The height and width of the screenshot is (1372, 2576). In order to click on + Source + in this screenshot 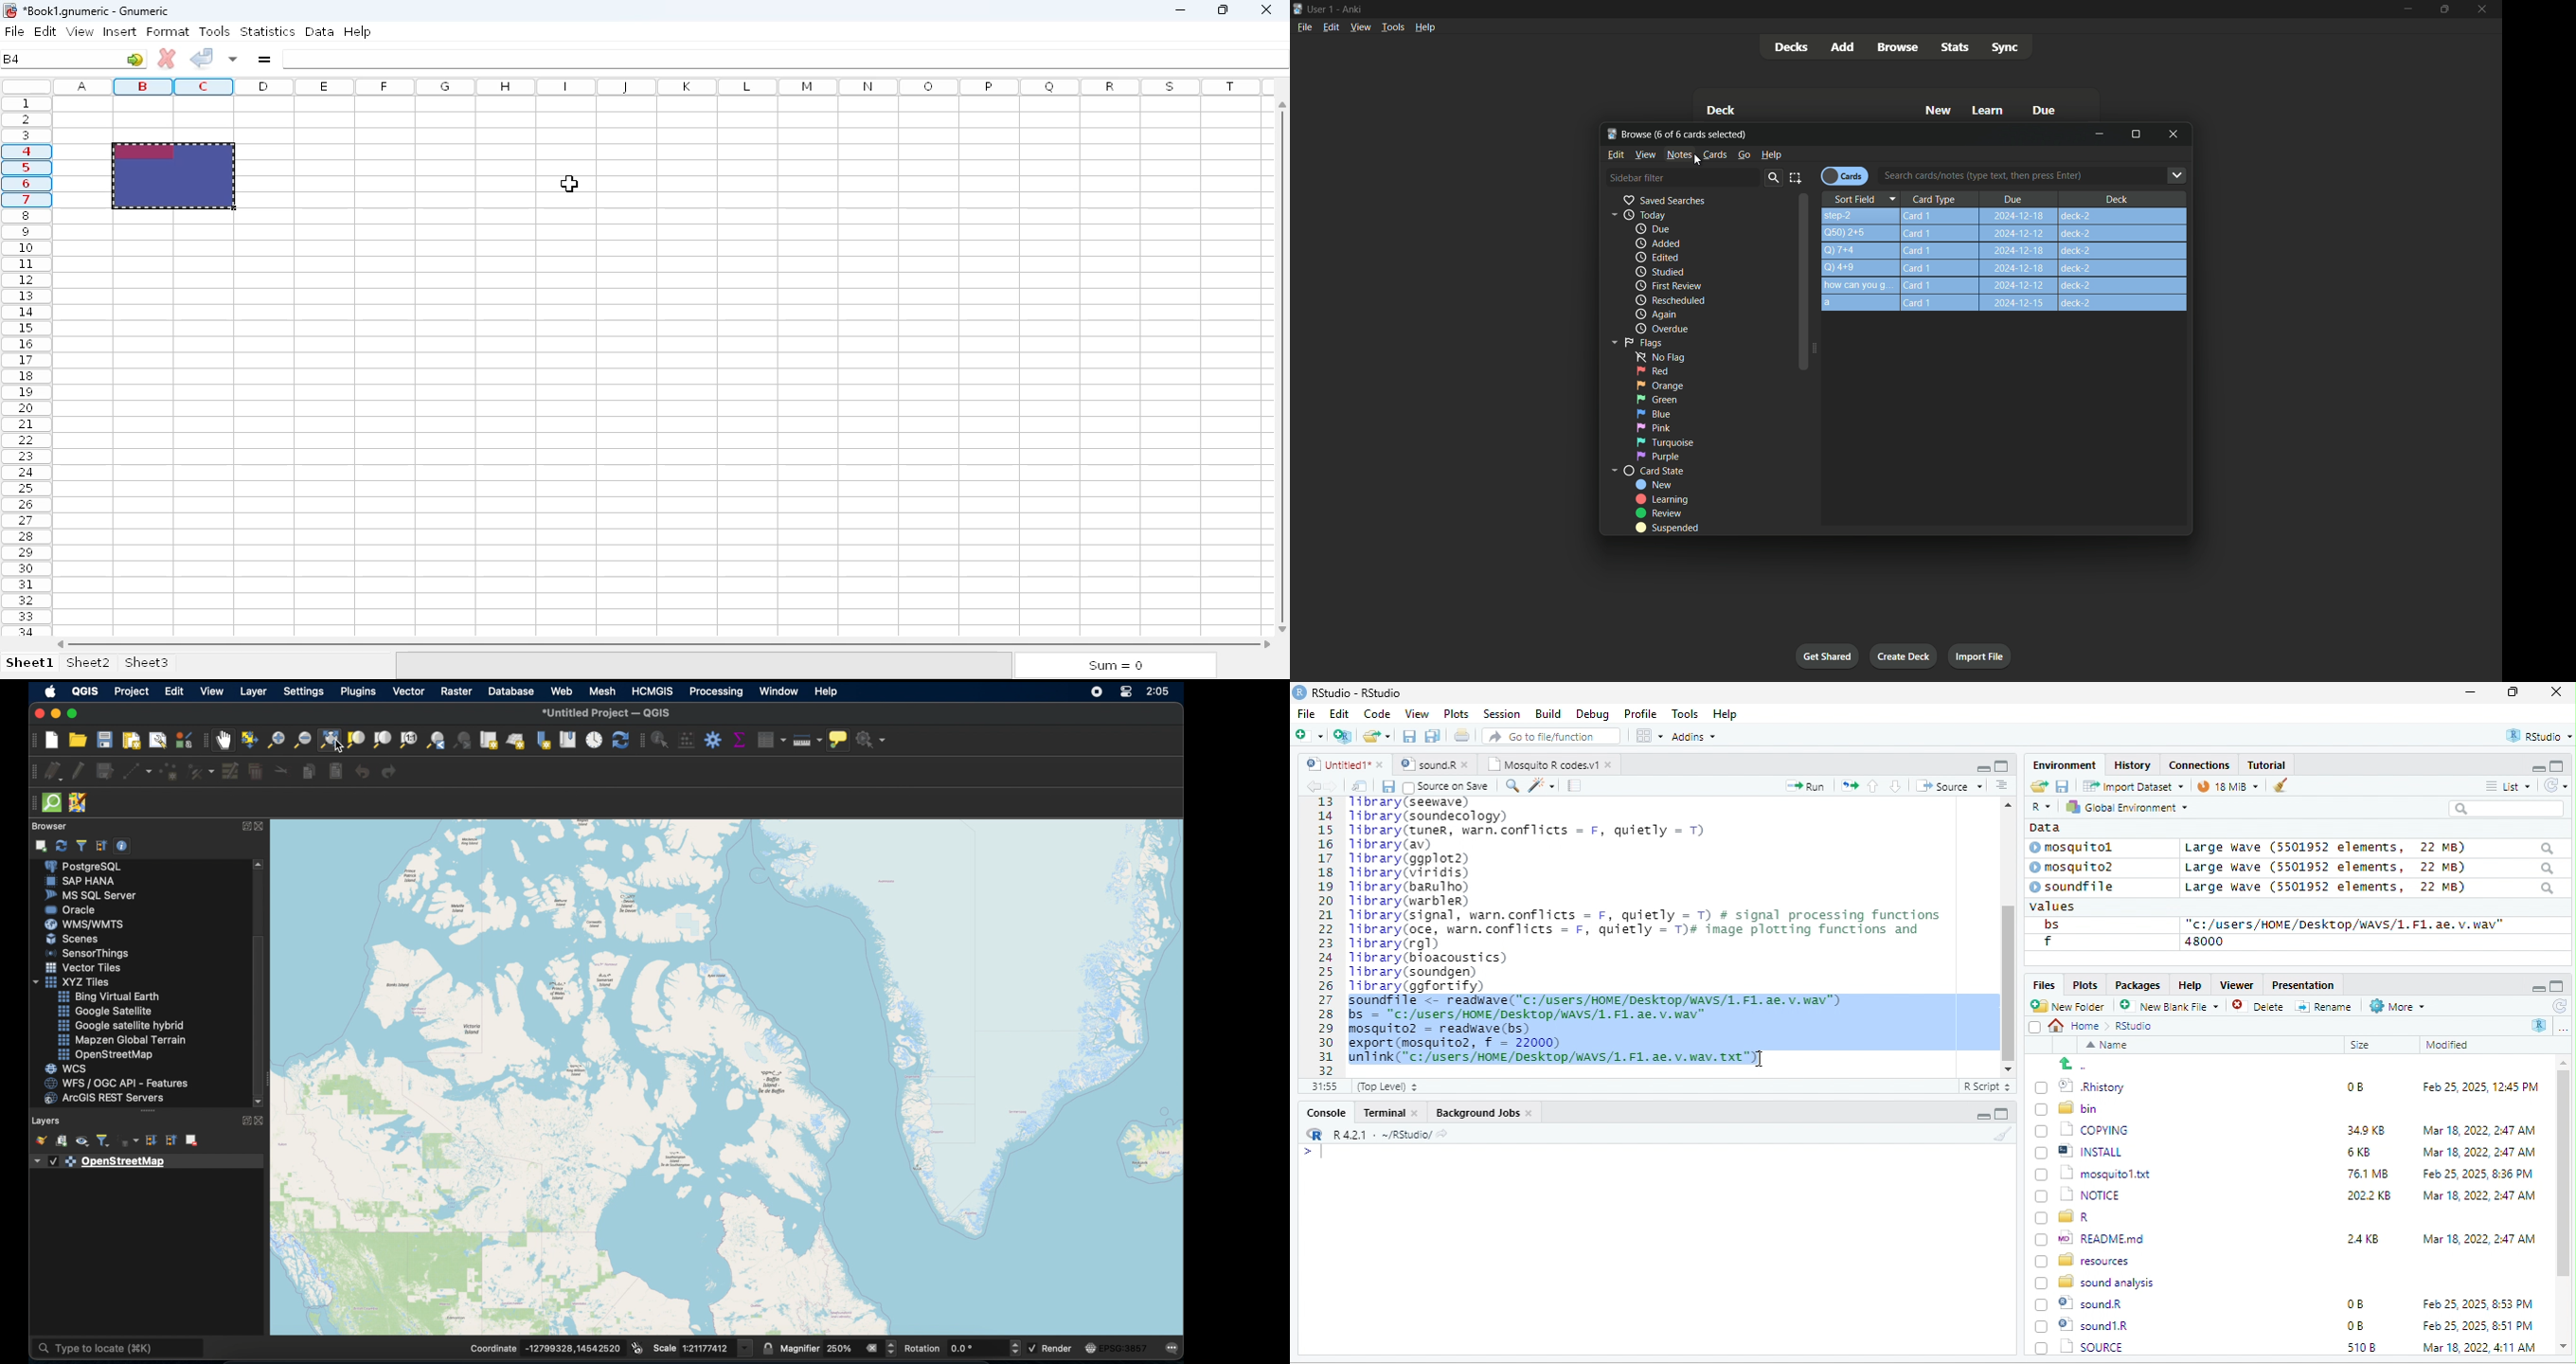, I will do `click(1949, 785)`.